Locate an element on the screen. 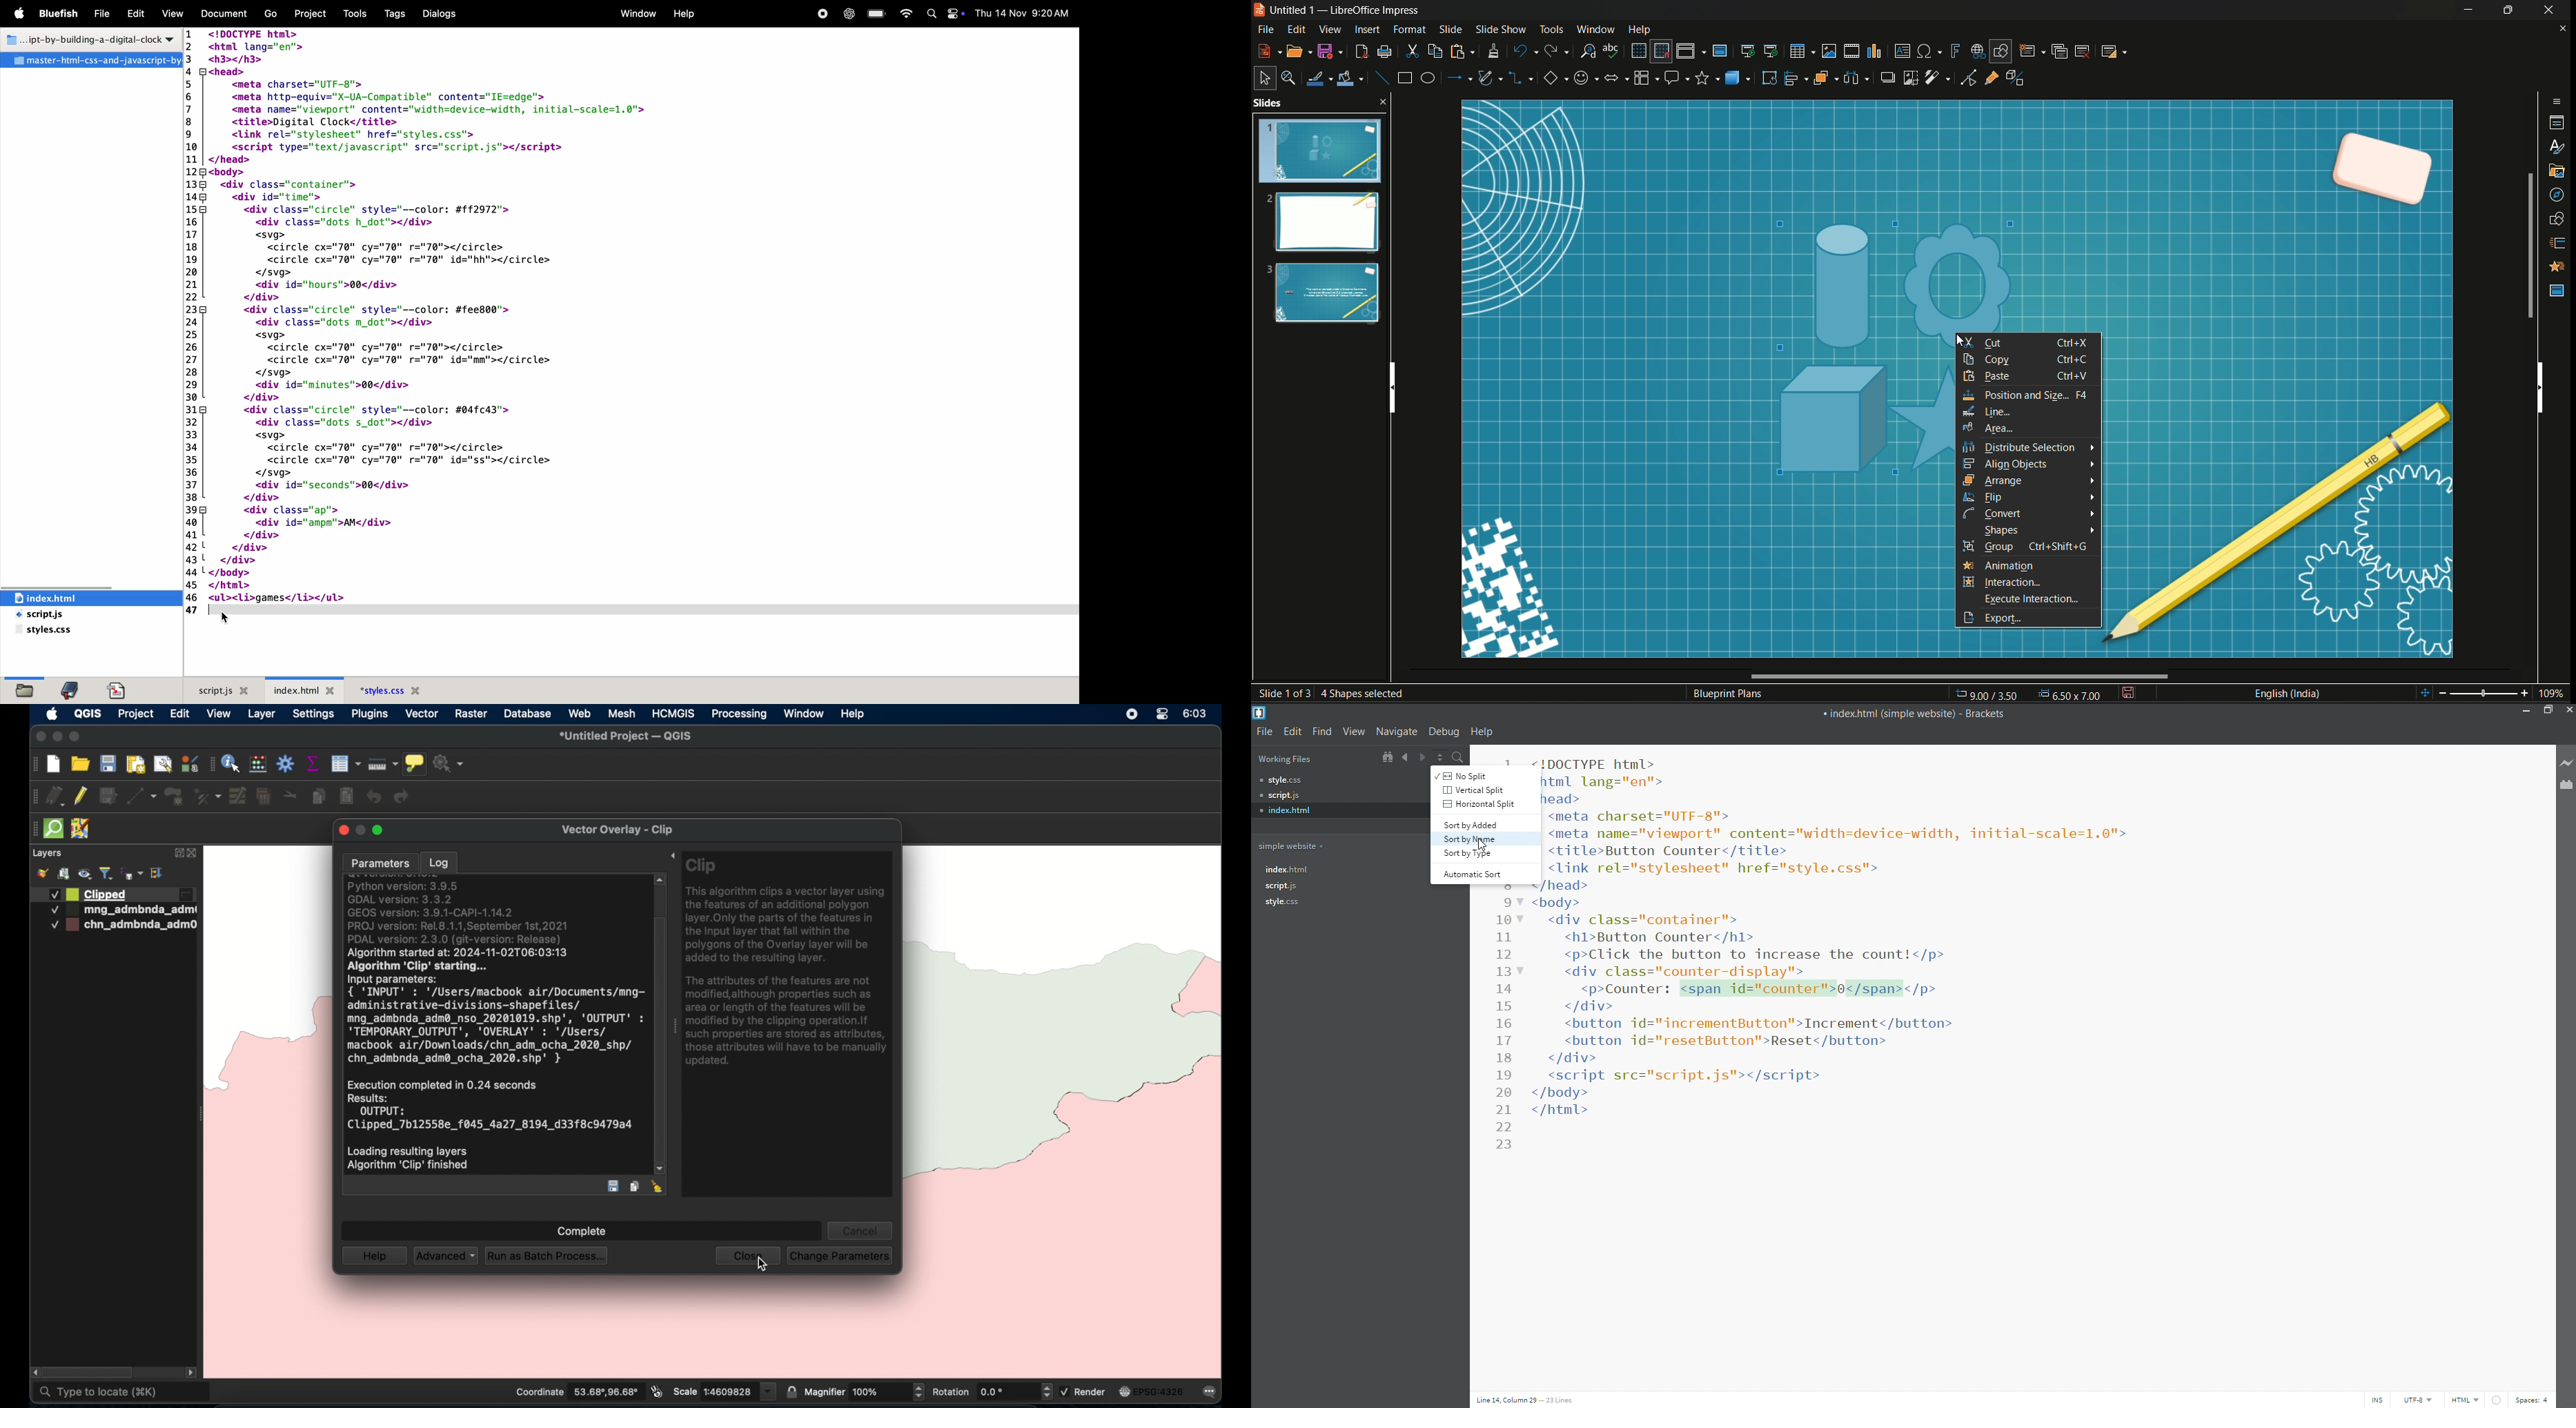  export is located at coordinates (2013, 617).